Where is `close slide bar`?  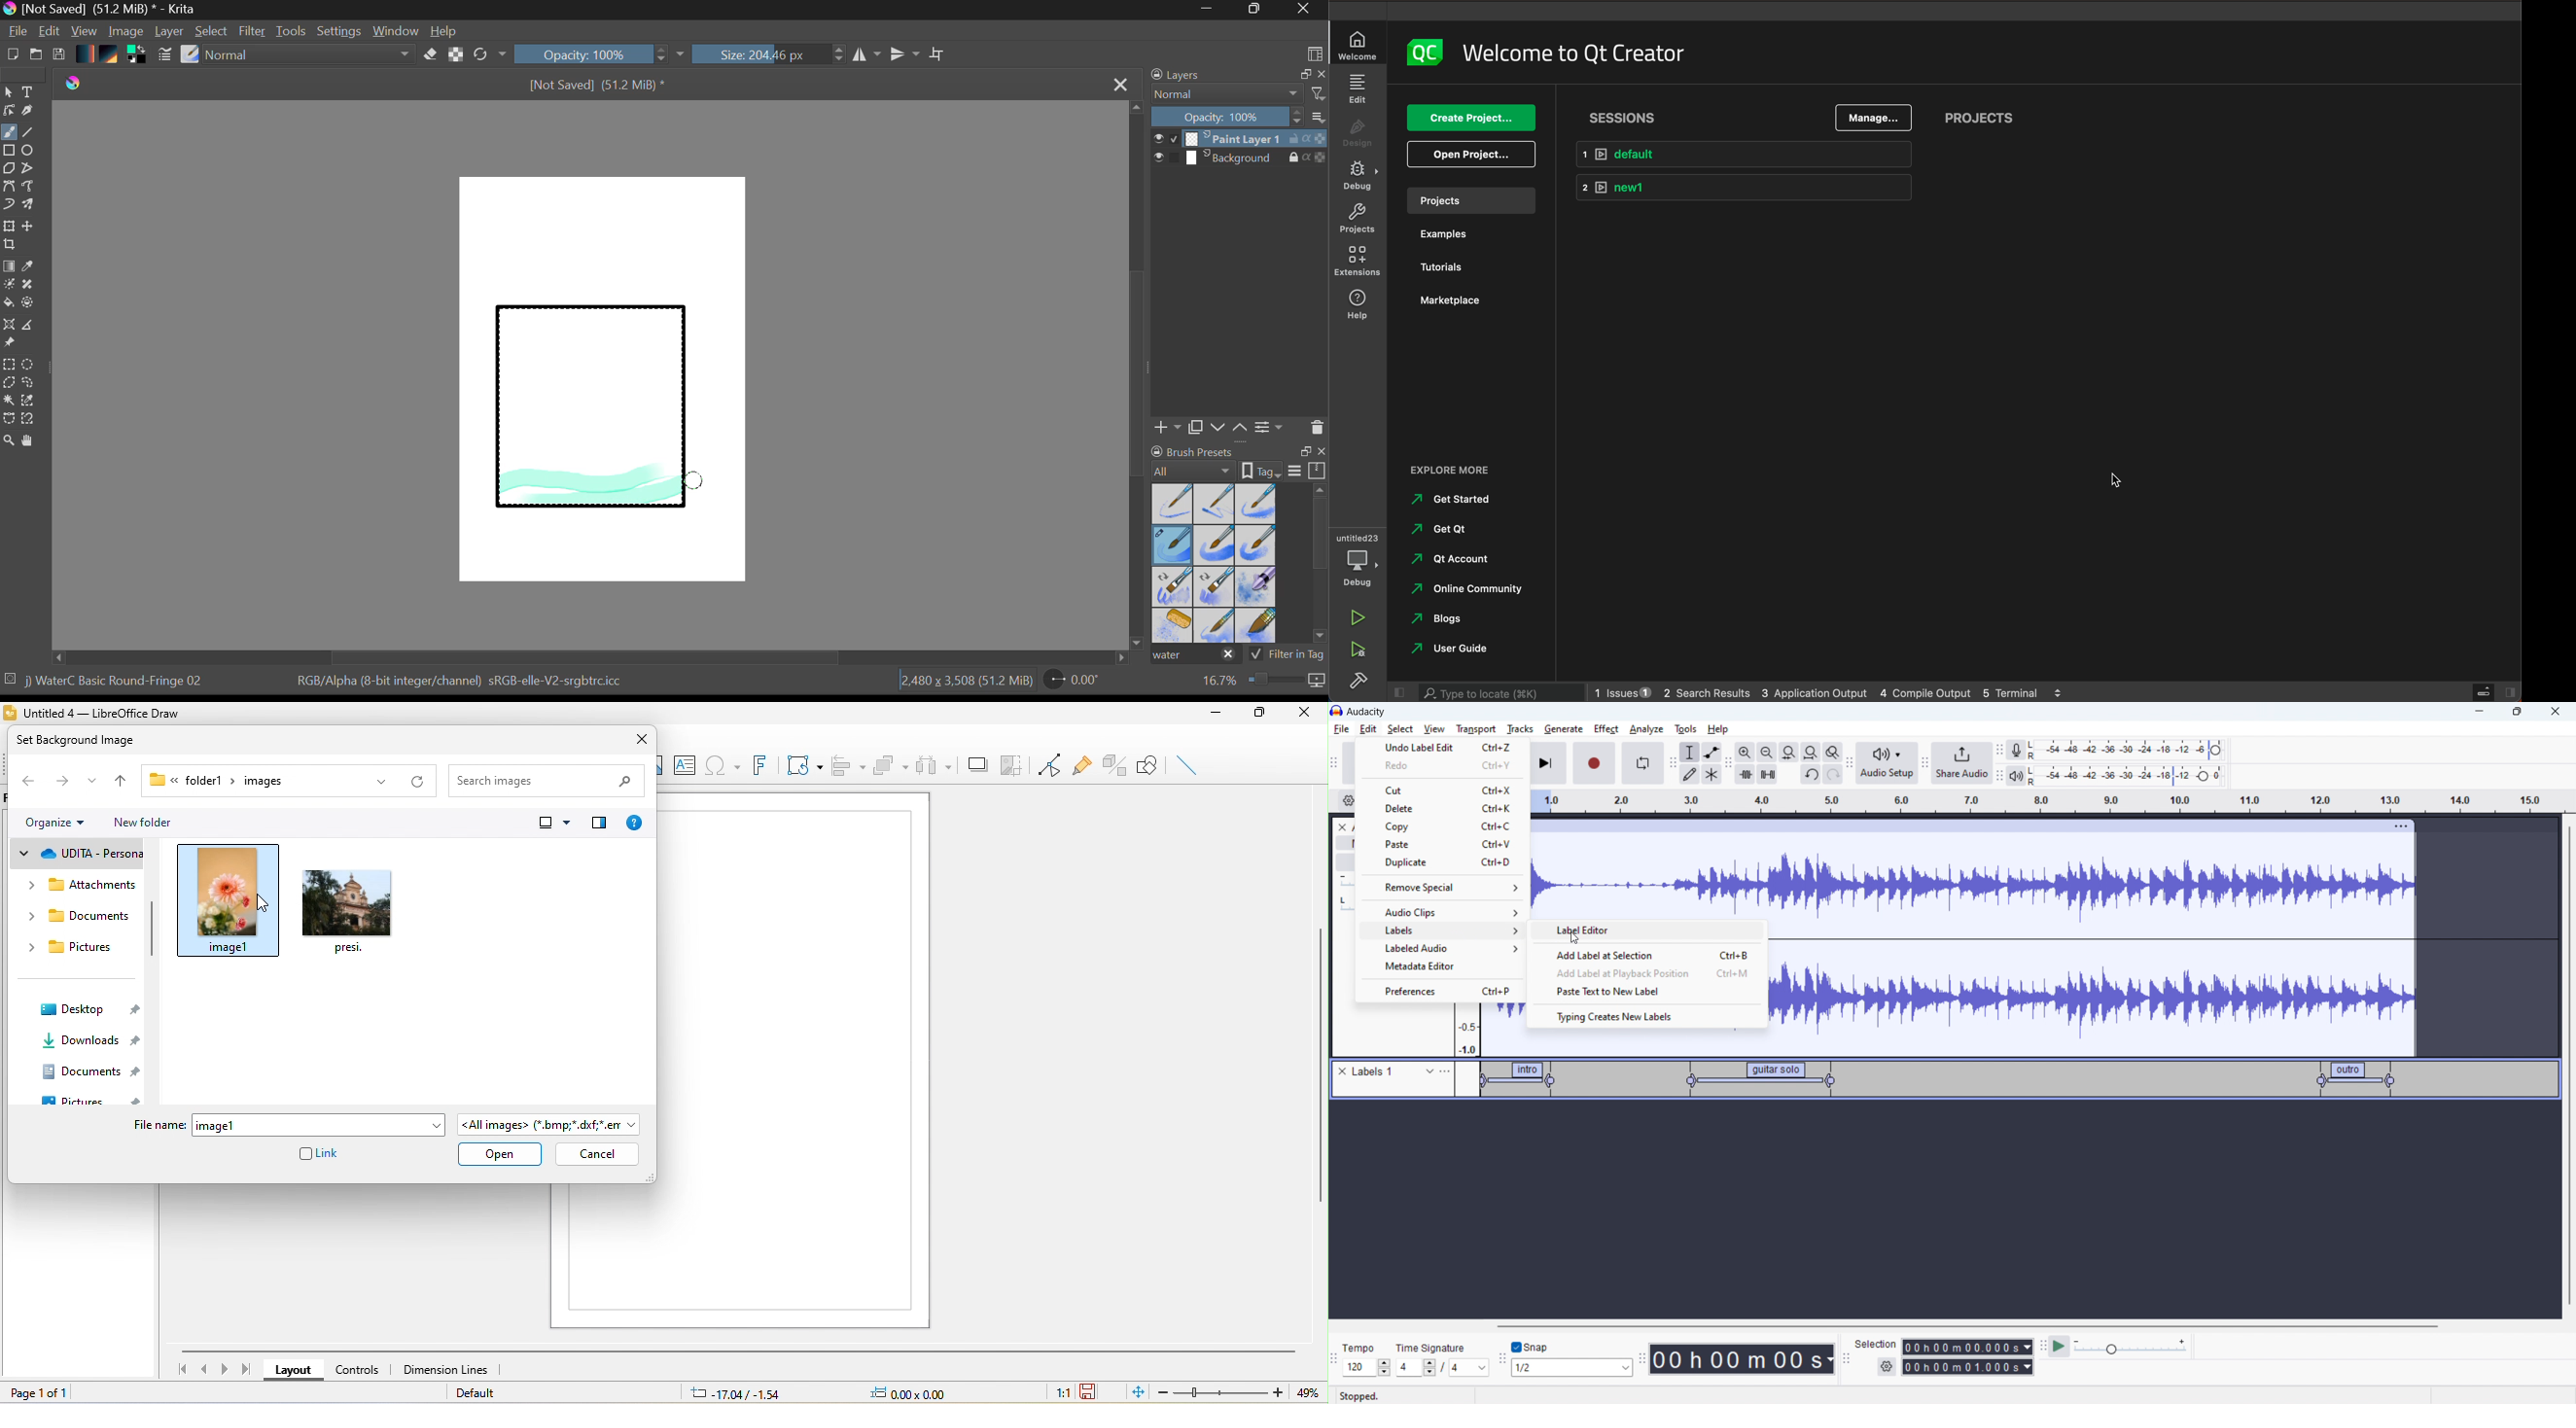 close slide bar is located at coordinates (1396, 692).